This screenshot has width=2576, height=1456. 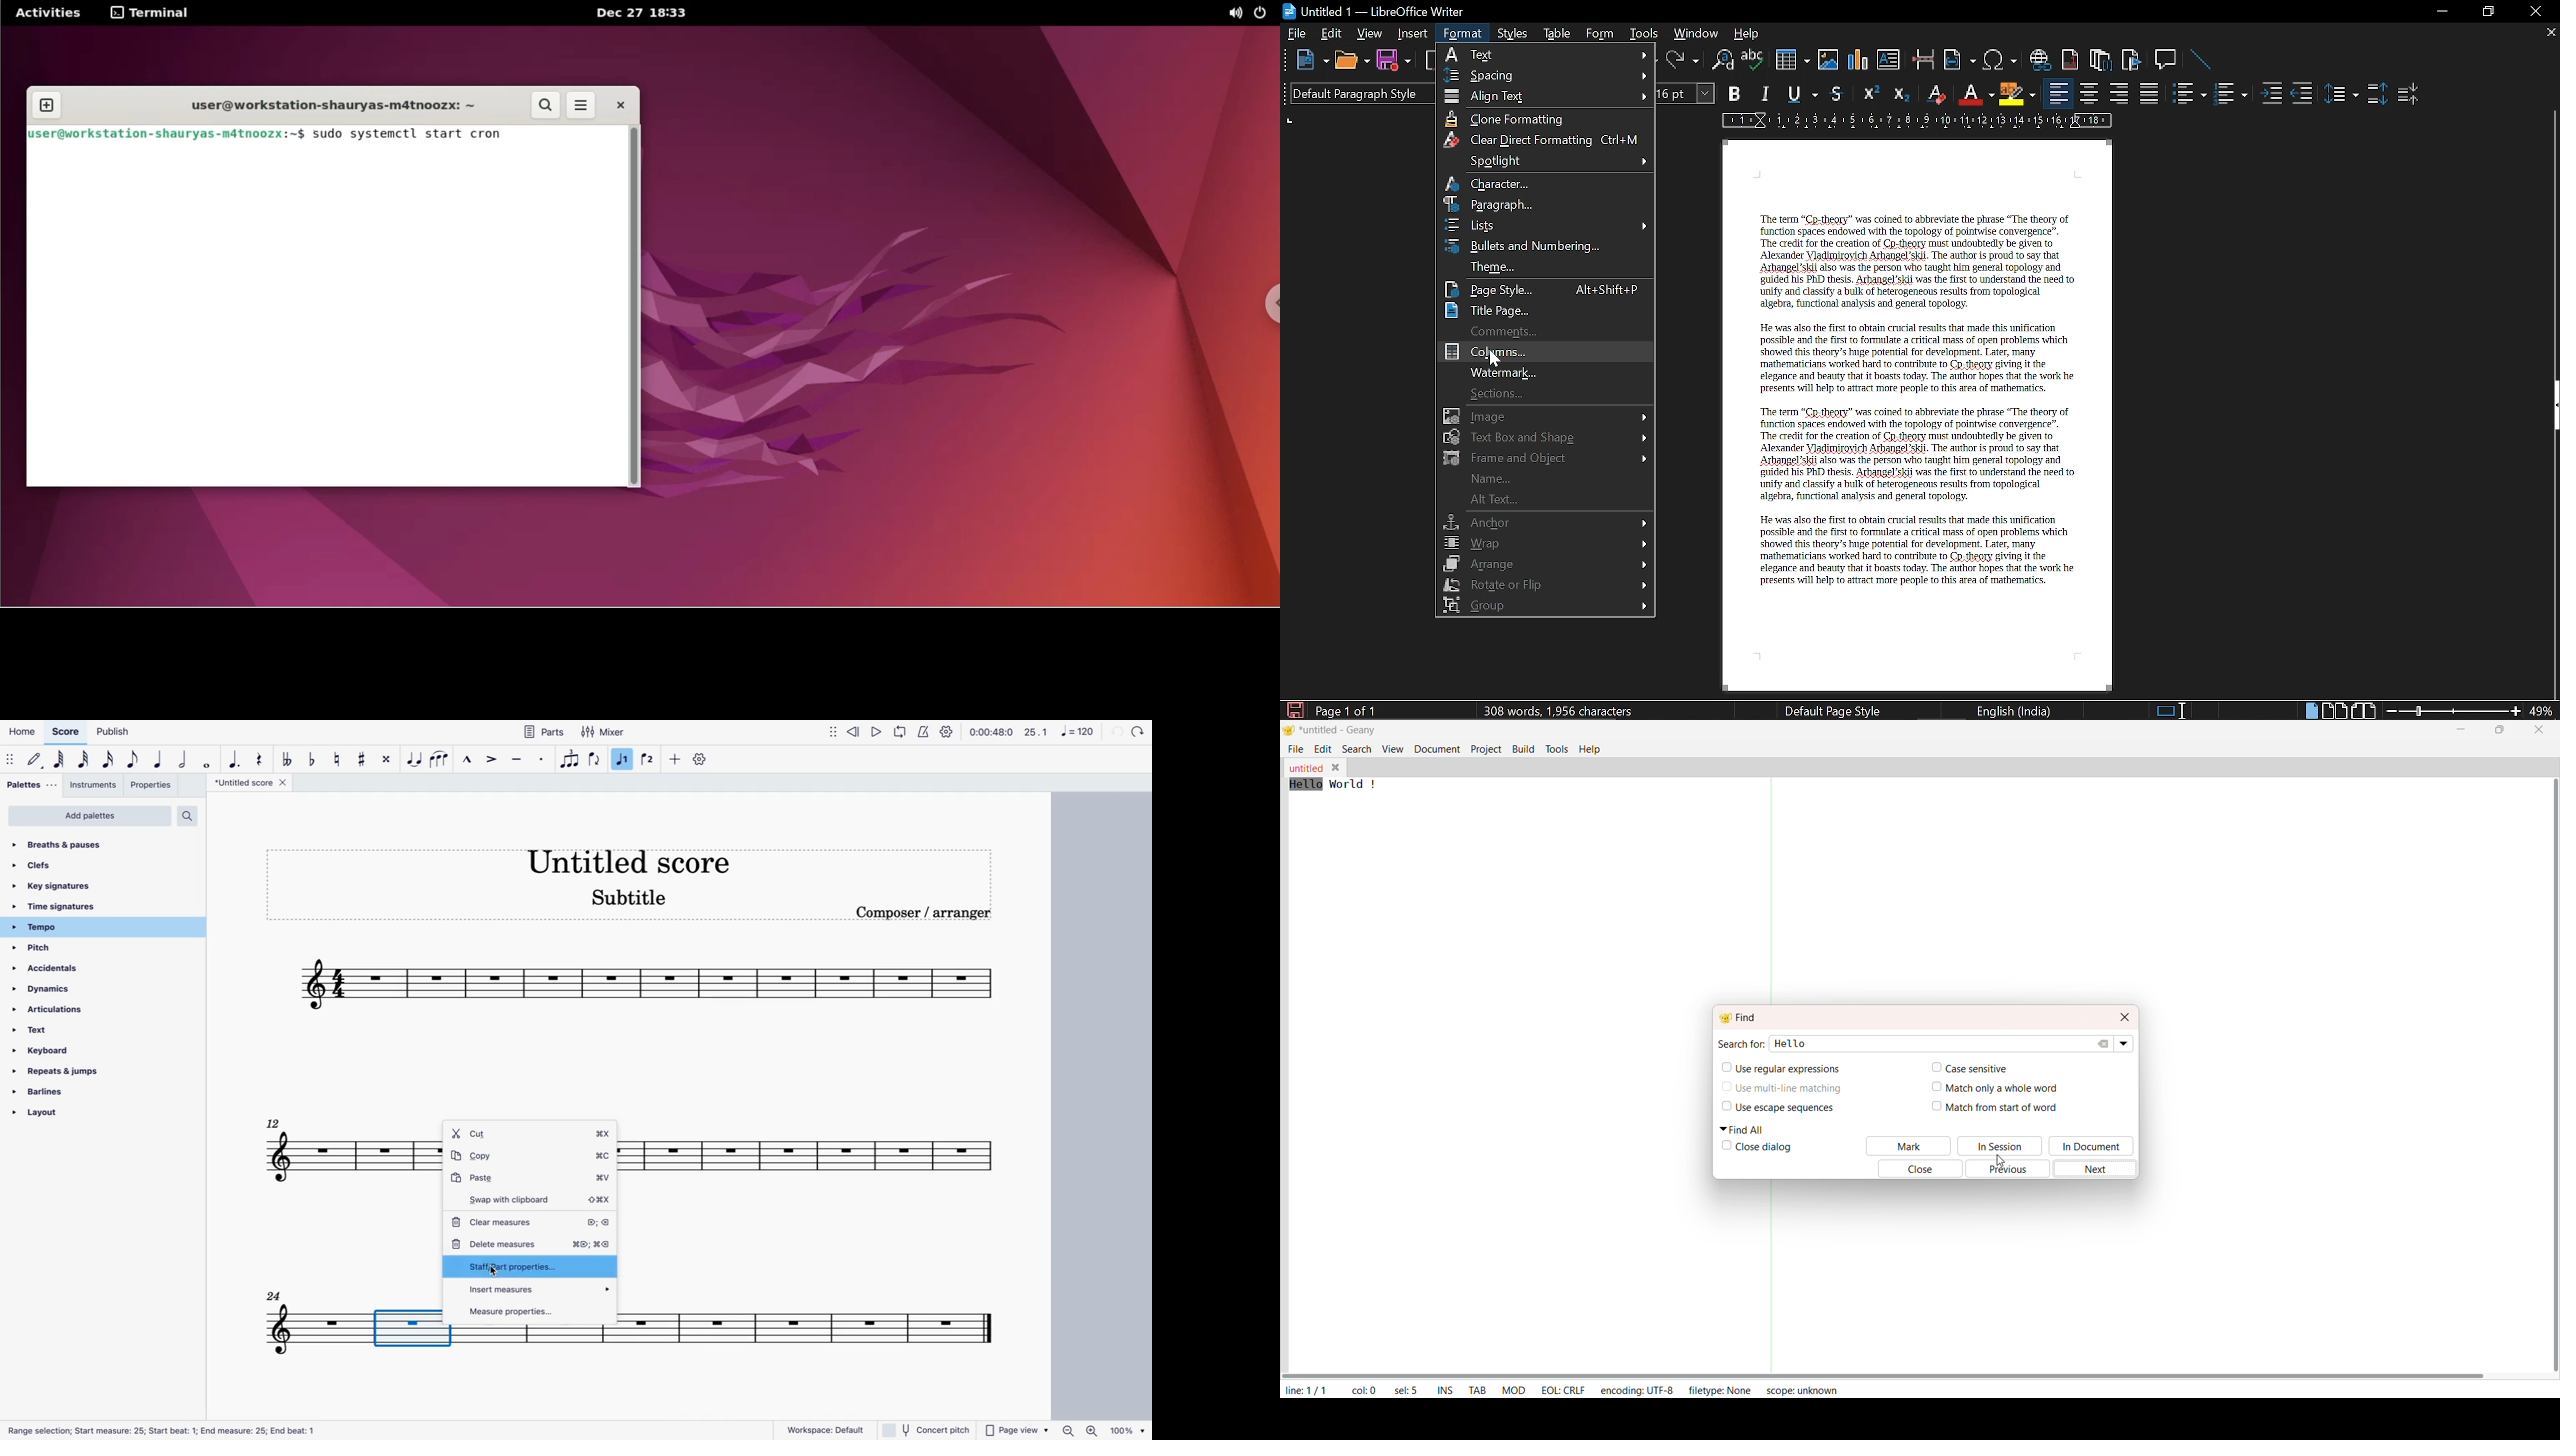 What do you see at coordinates (2174, 711) in the screenshot?
I see `Standard selection` at bounding box center [2174, 711].